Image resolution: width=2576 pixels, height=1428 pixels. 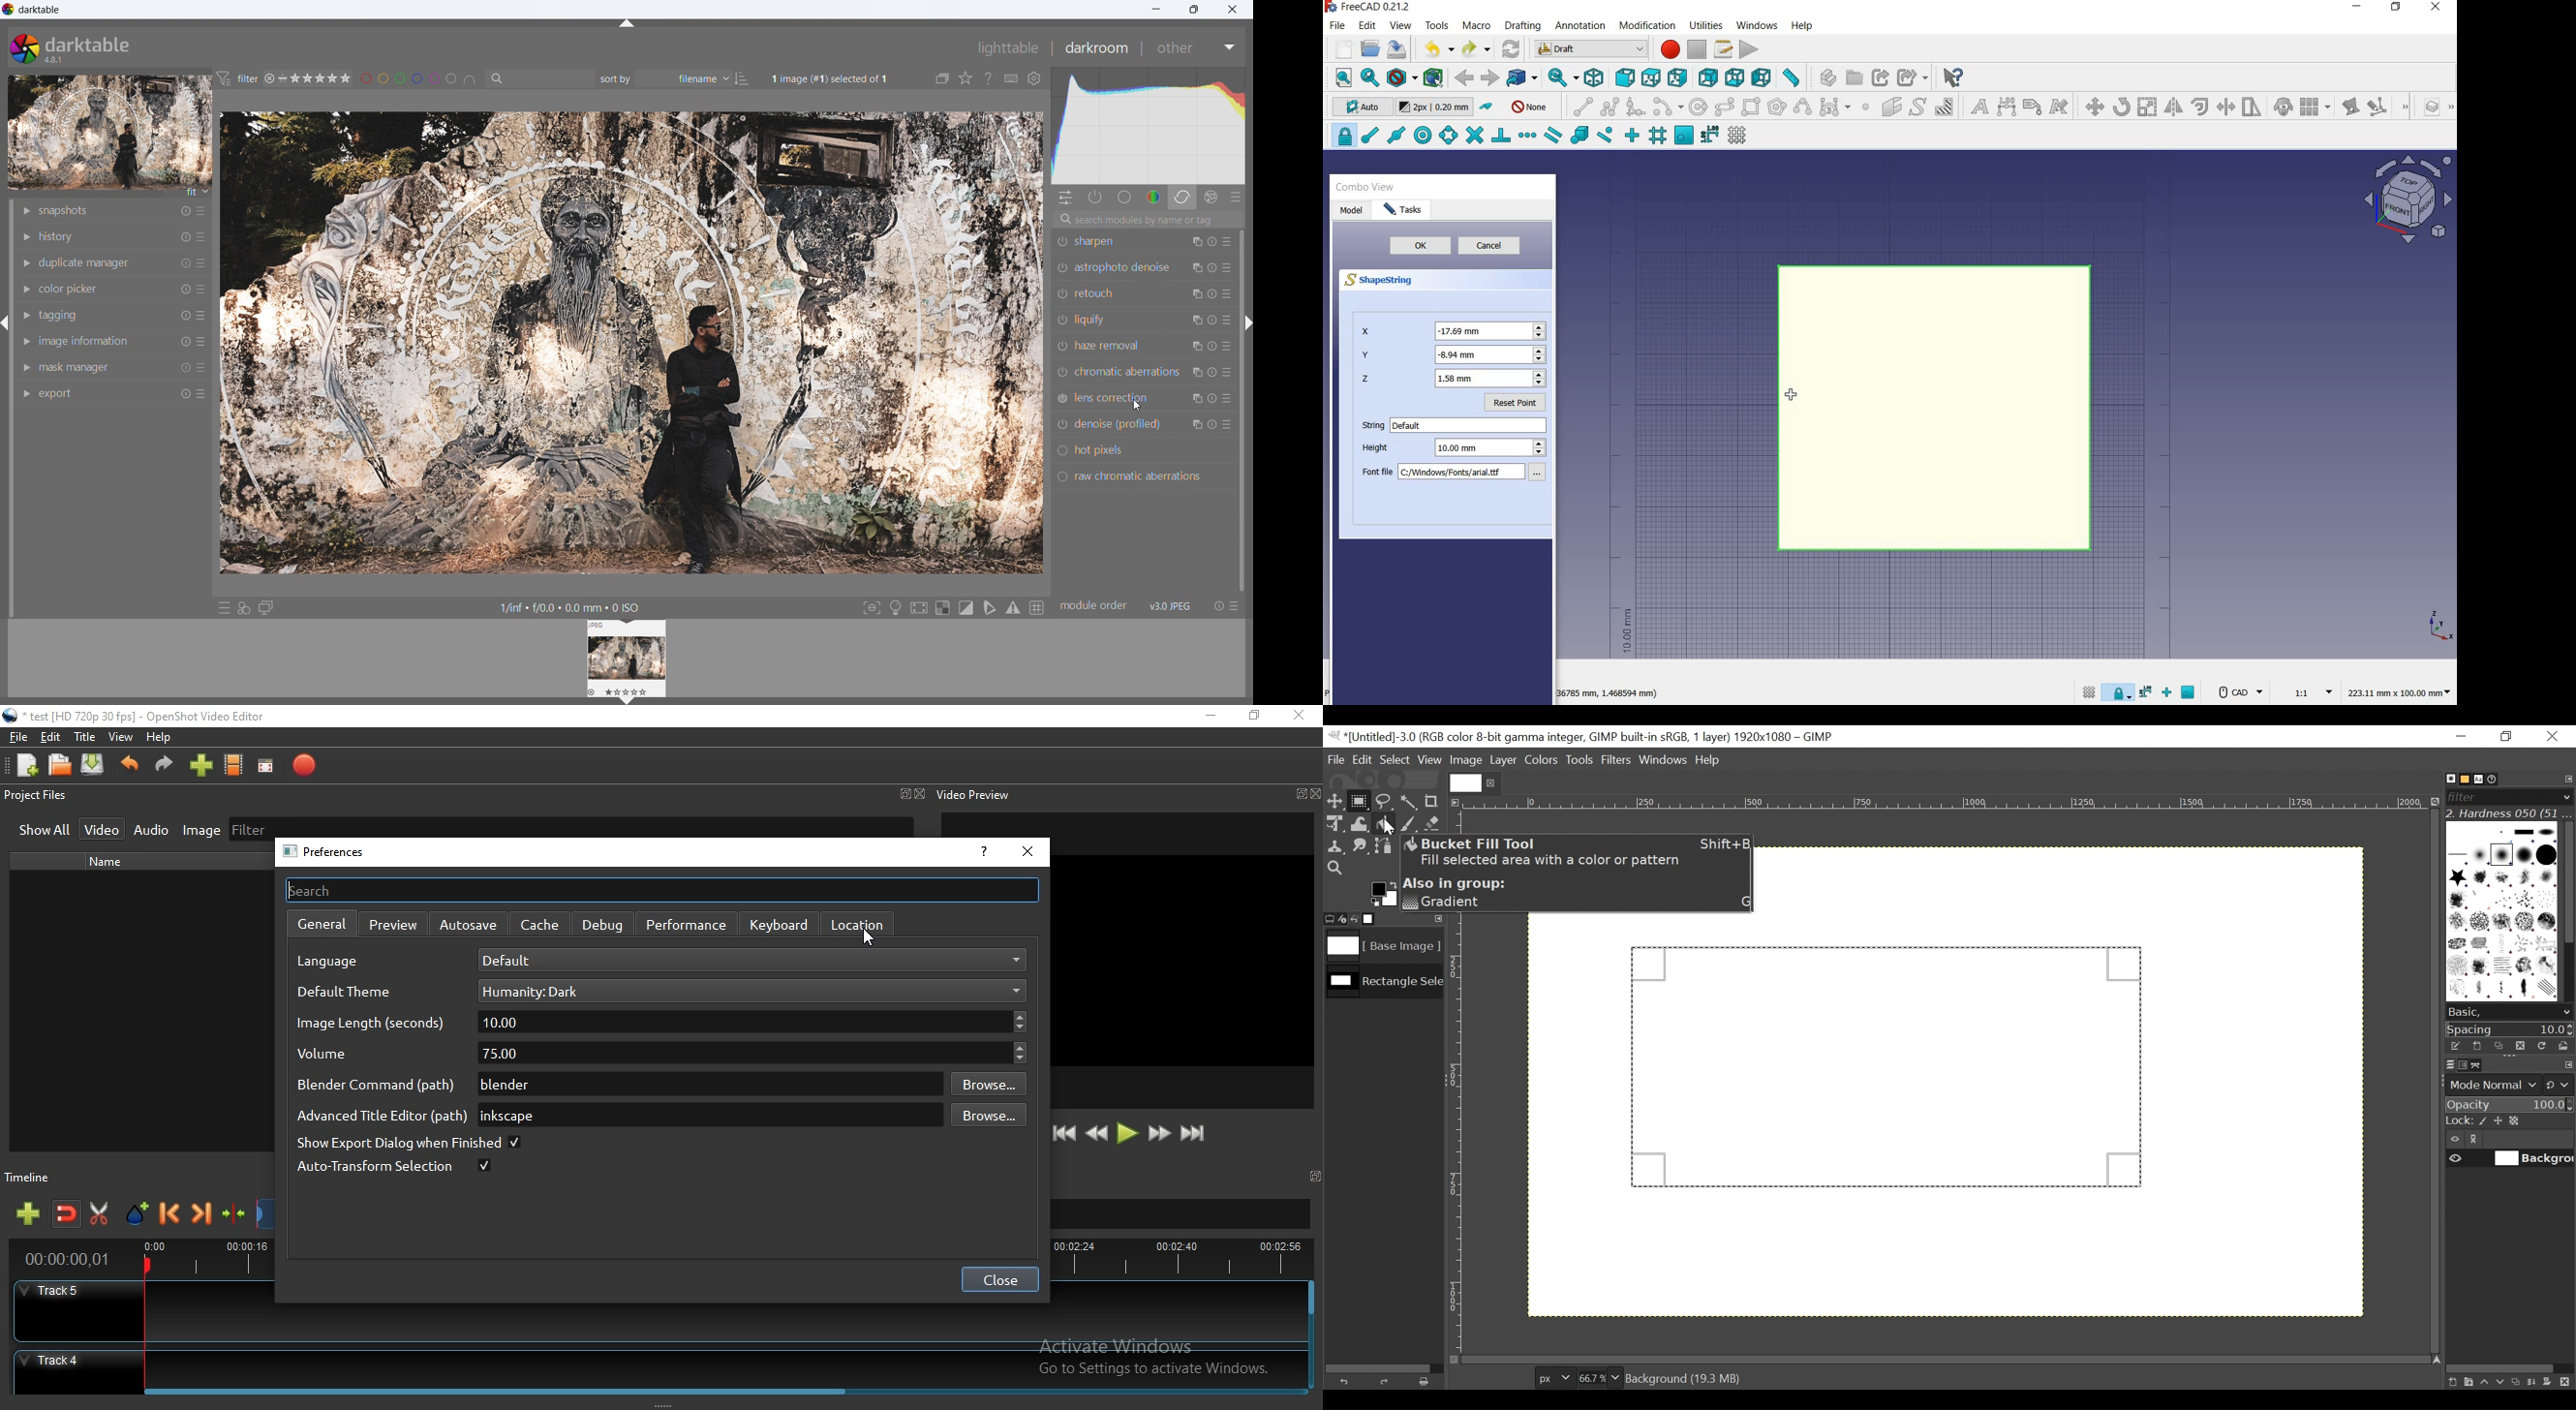 What do you see at coordinates (27, 368) in the screenshot?
I see `show module` at bounding box center [27, 368].